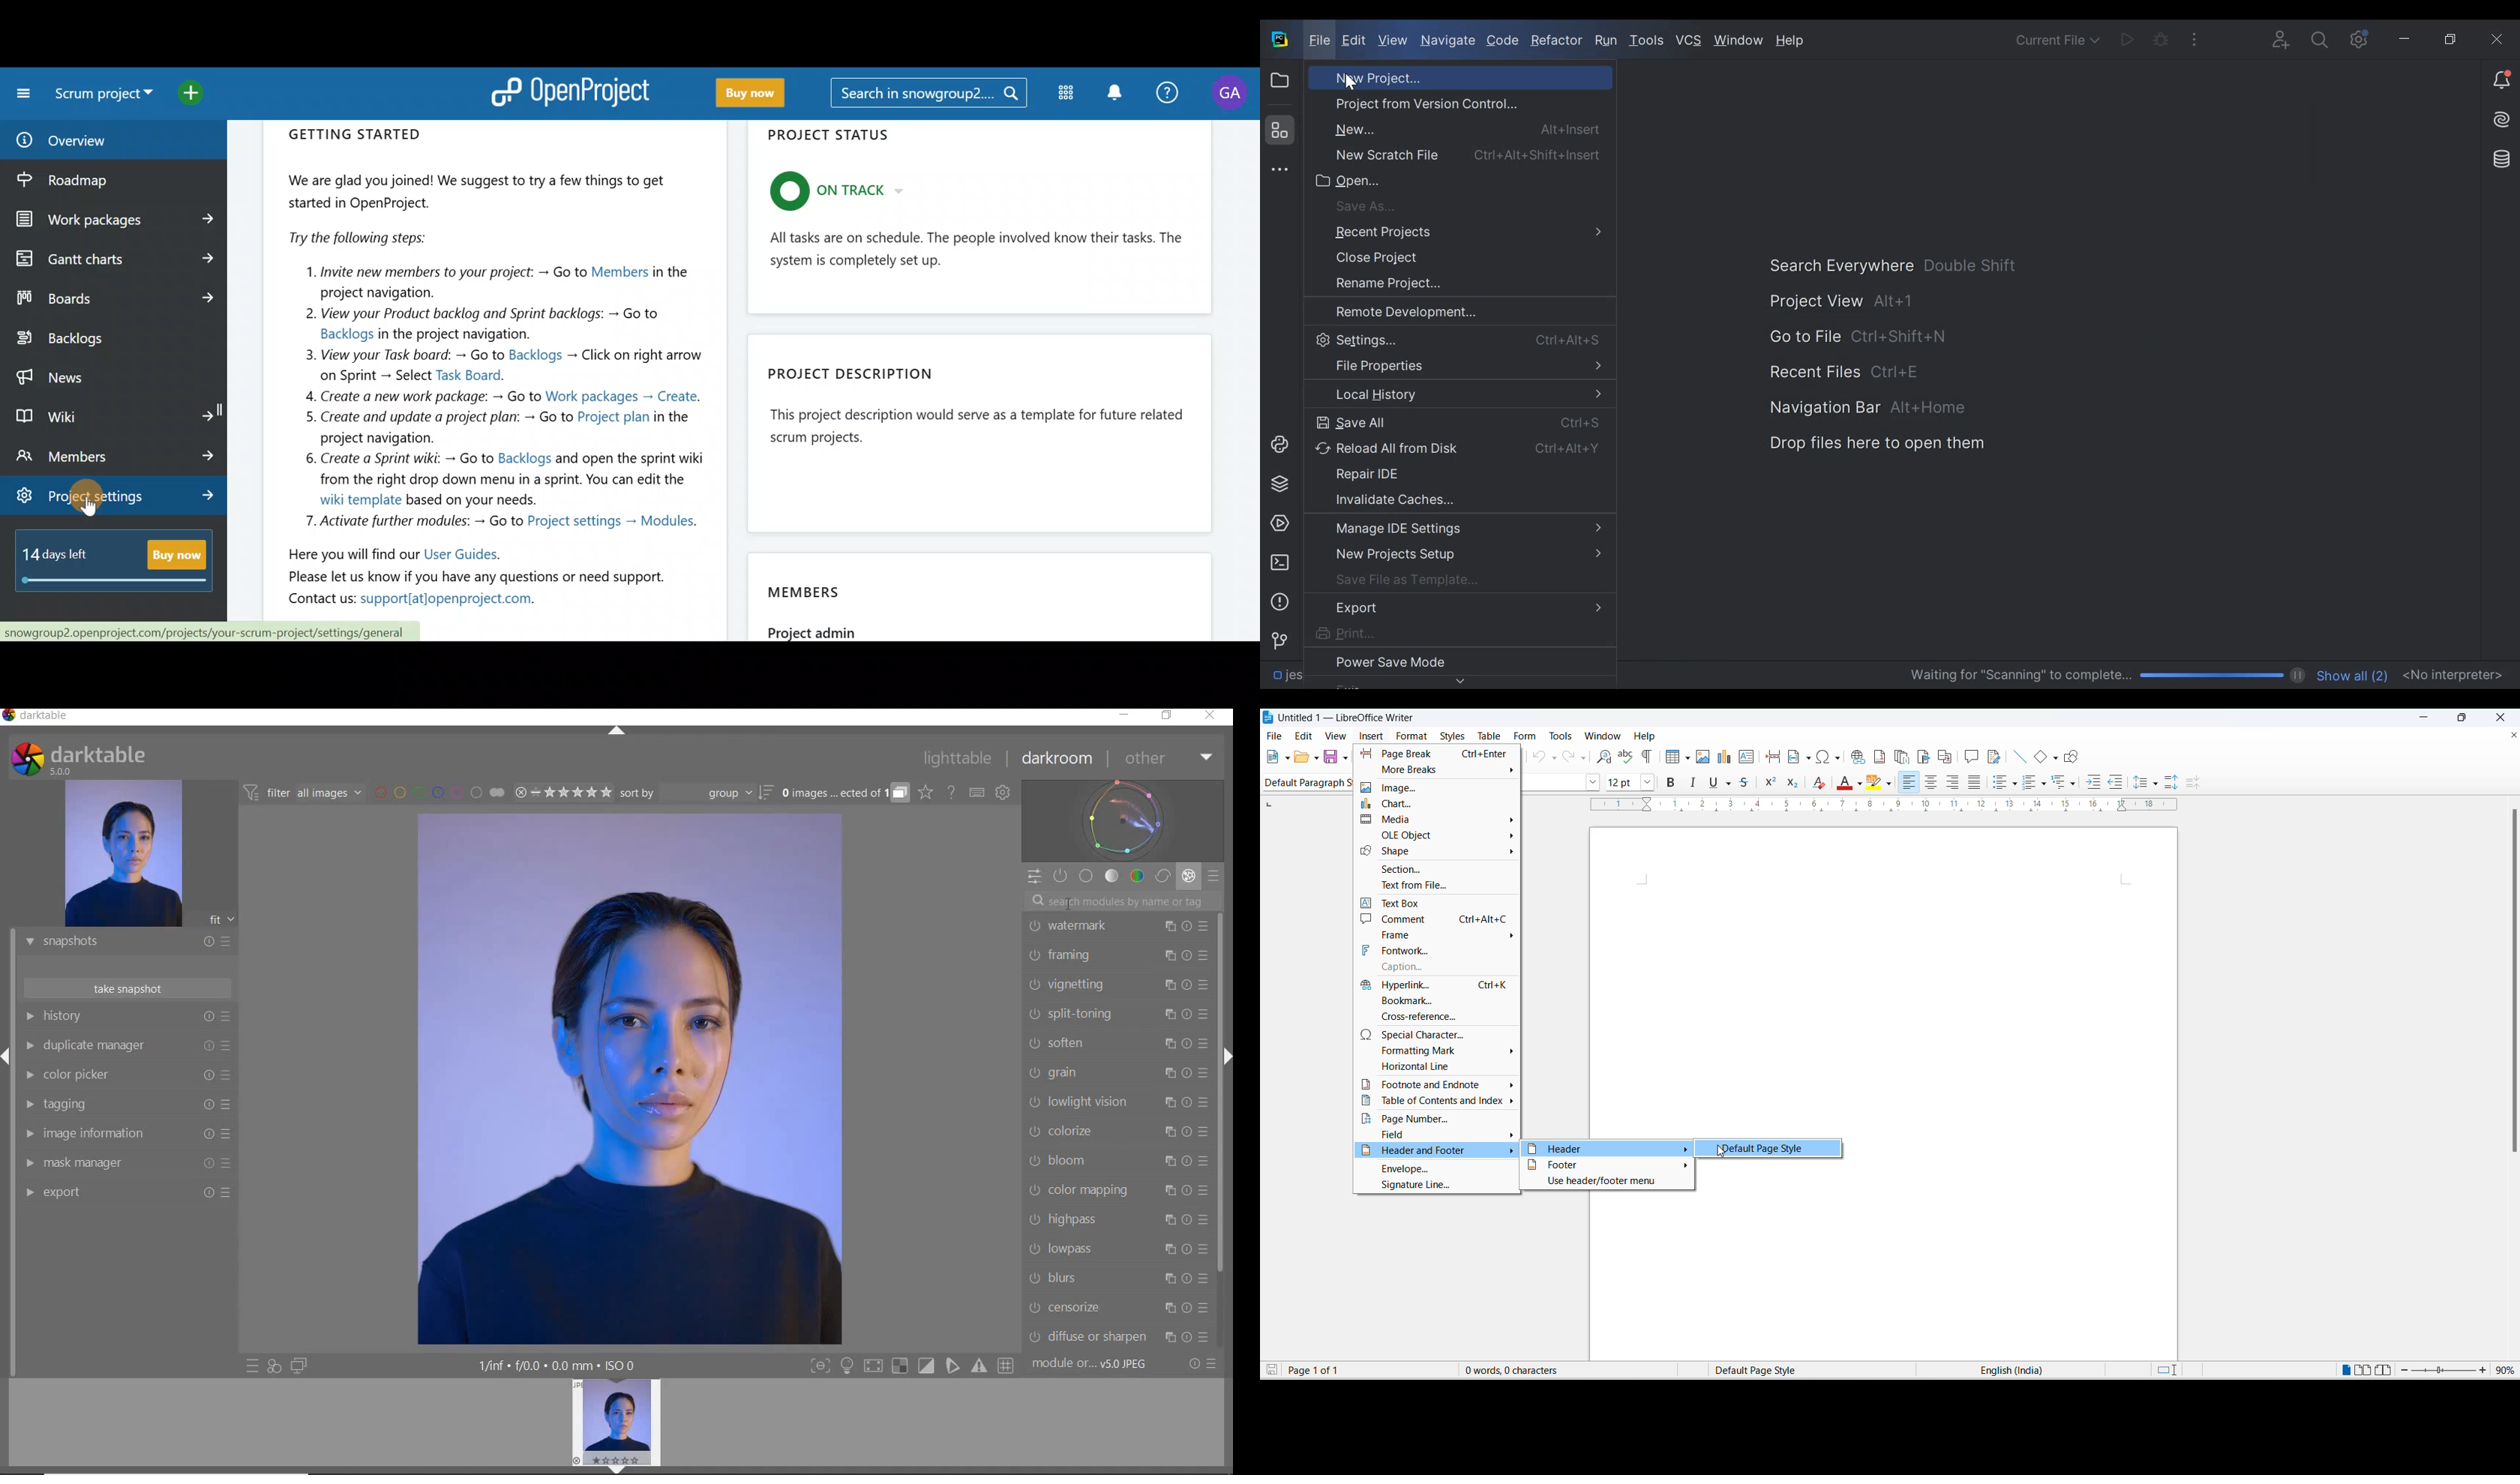  I want to click on TAGGING, so click(124, 1105).